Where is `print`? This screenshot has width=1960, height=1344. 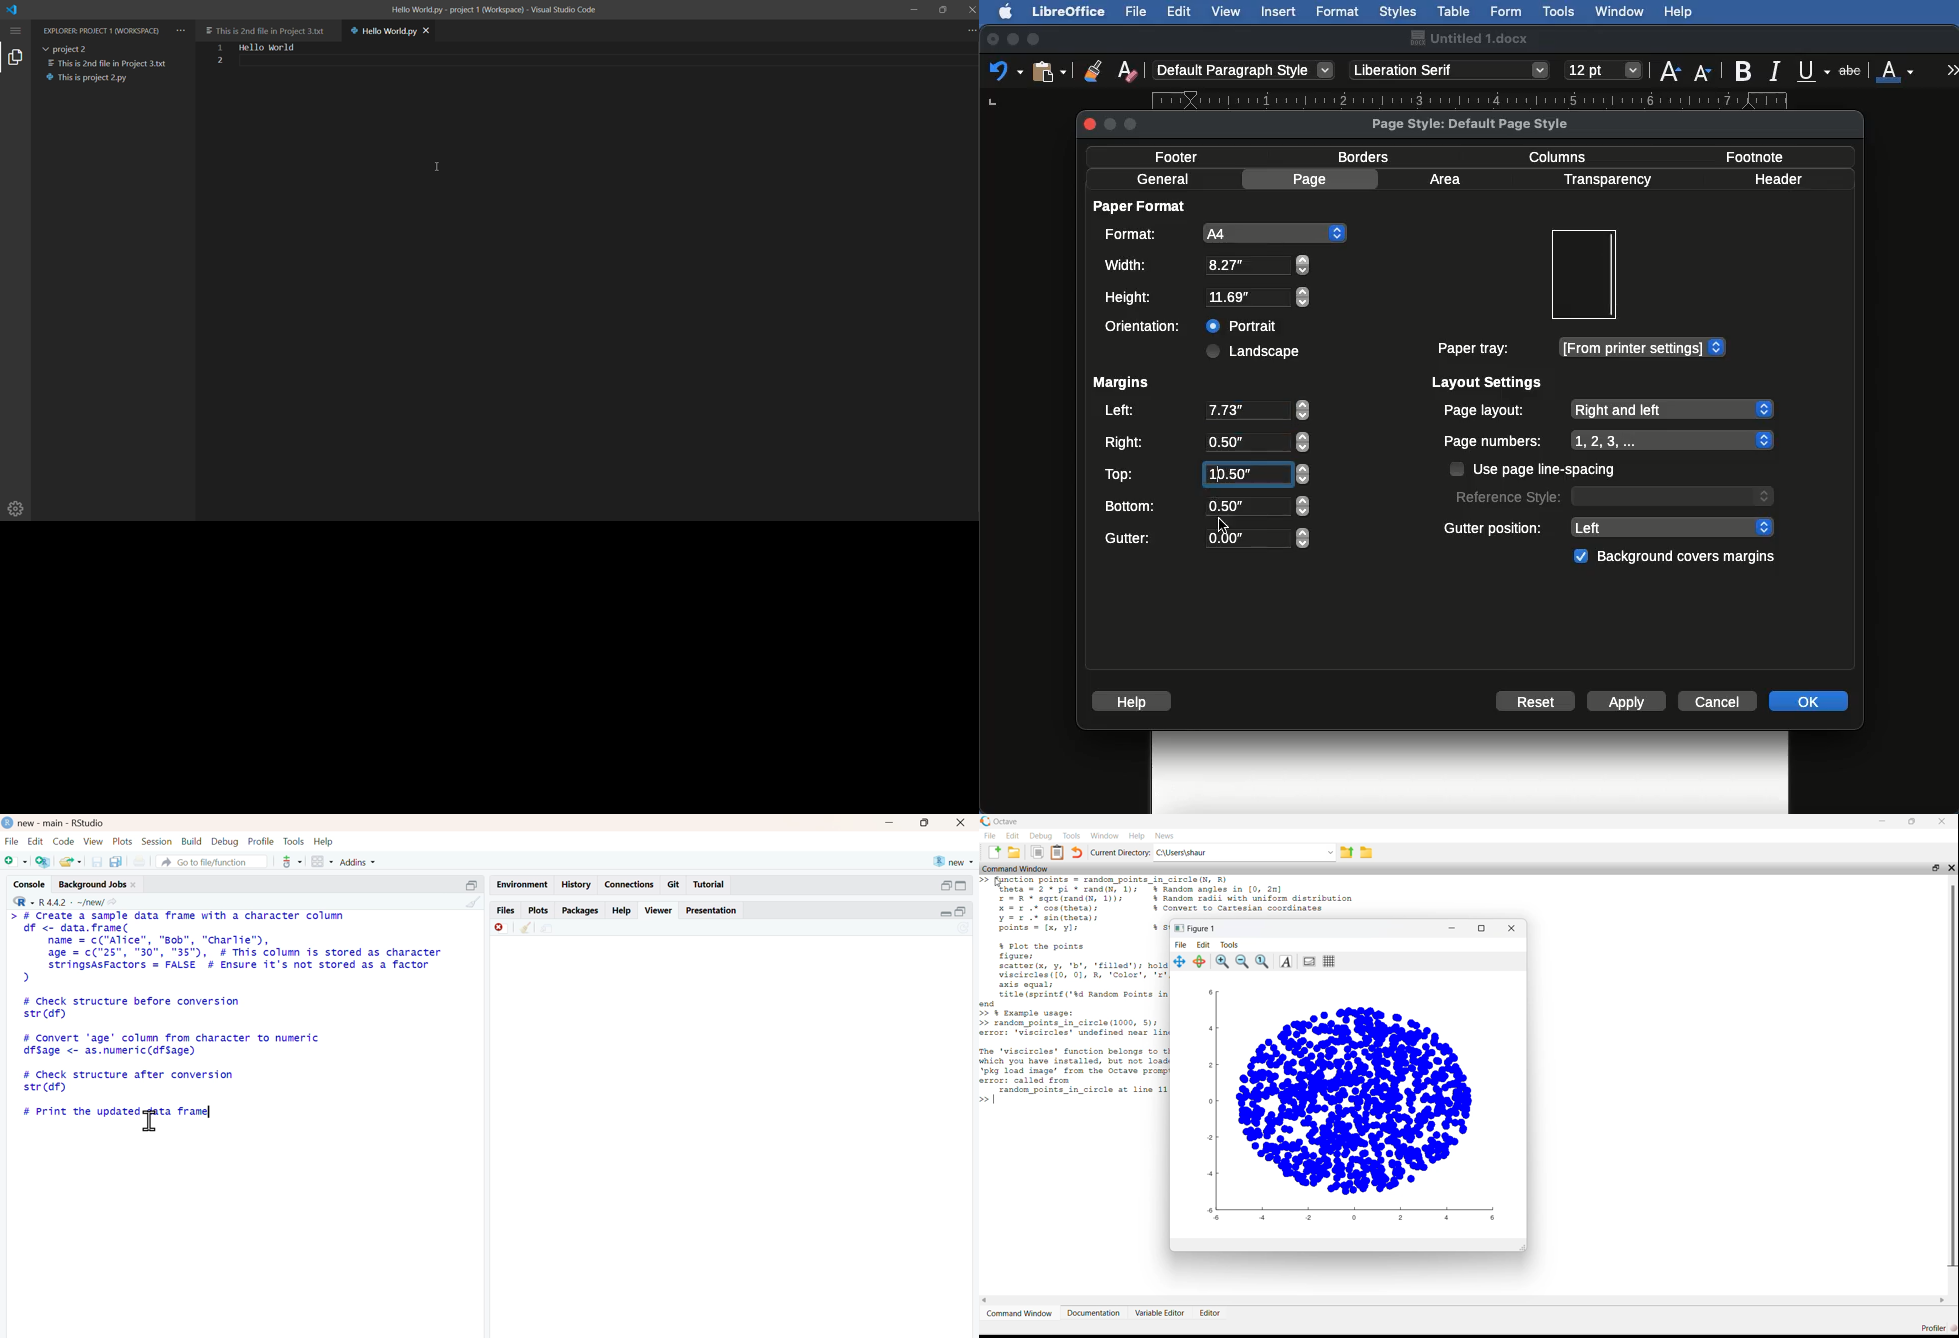
print is located at coordinates (140, 862).